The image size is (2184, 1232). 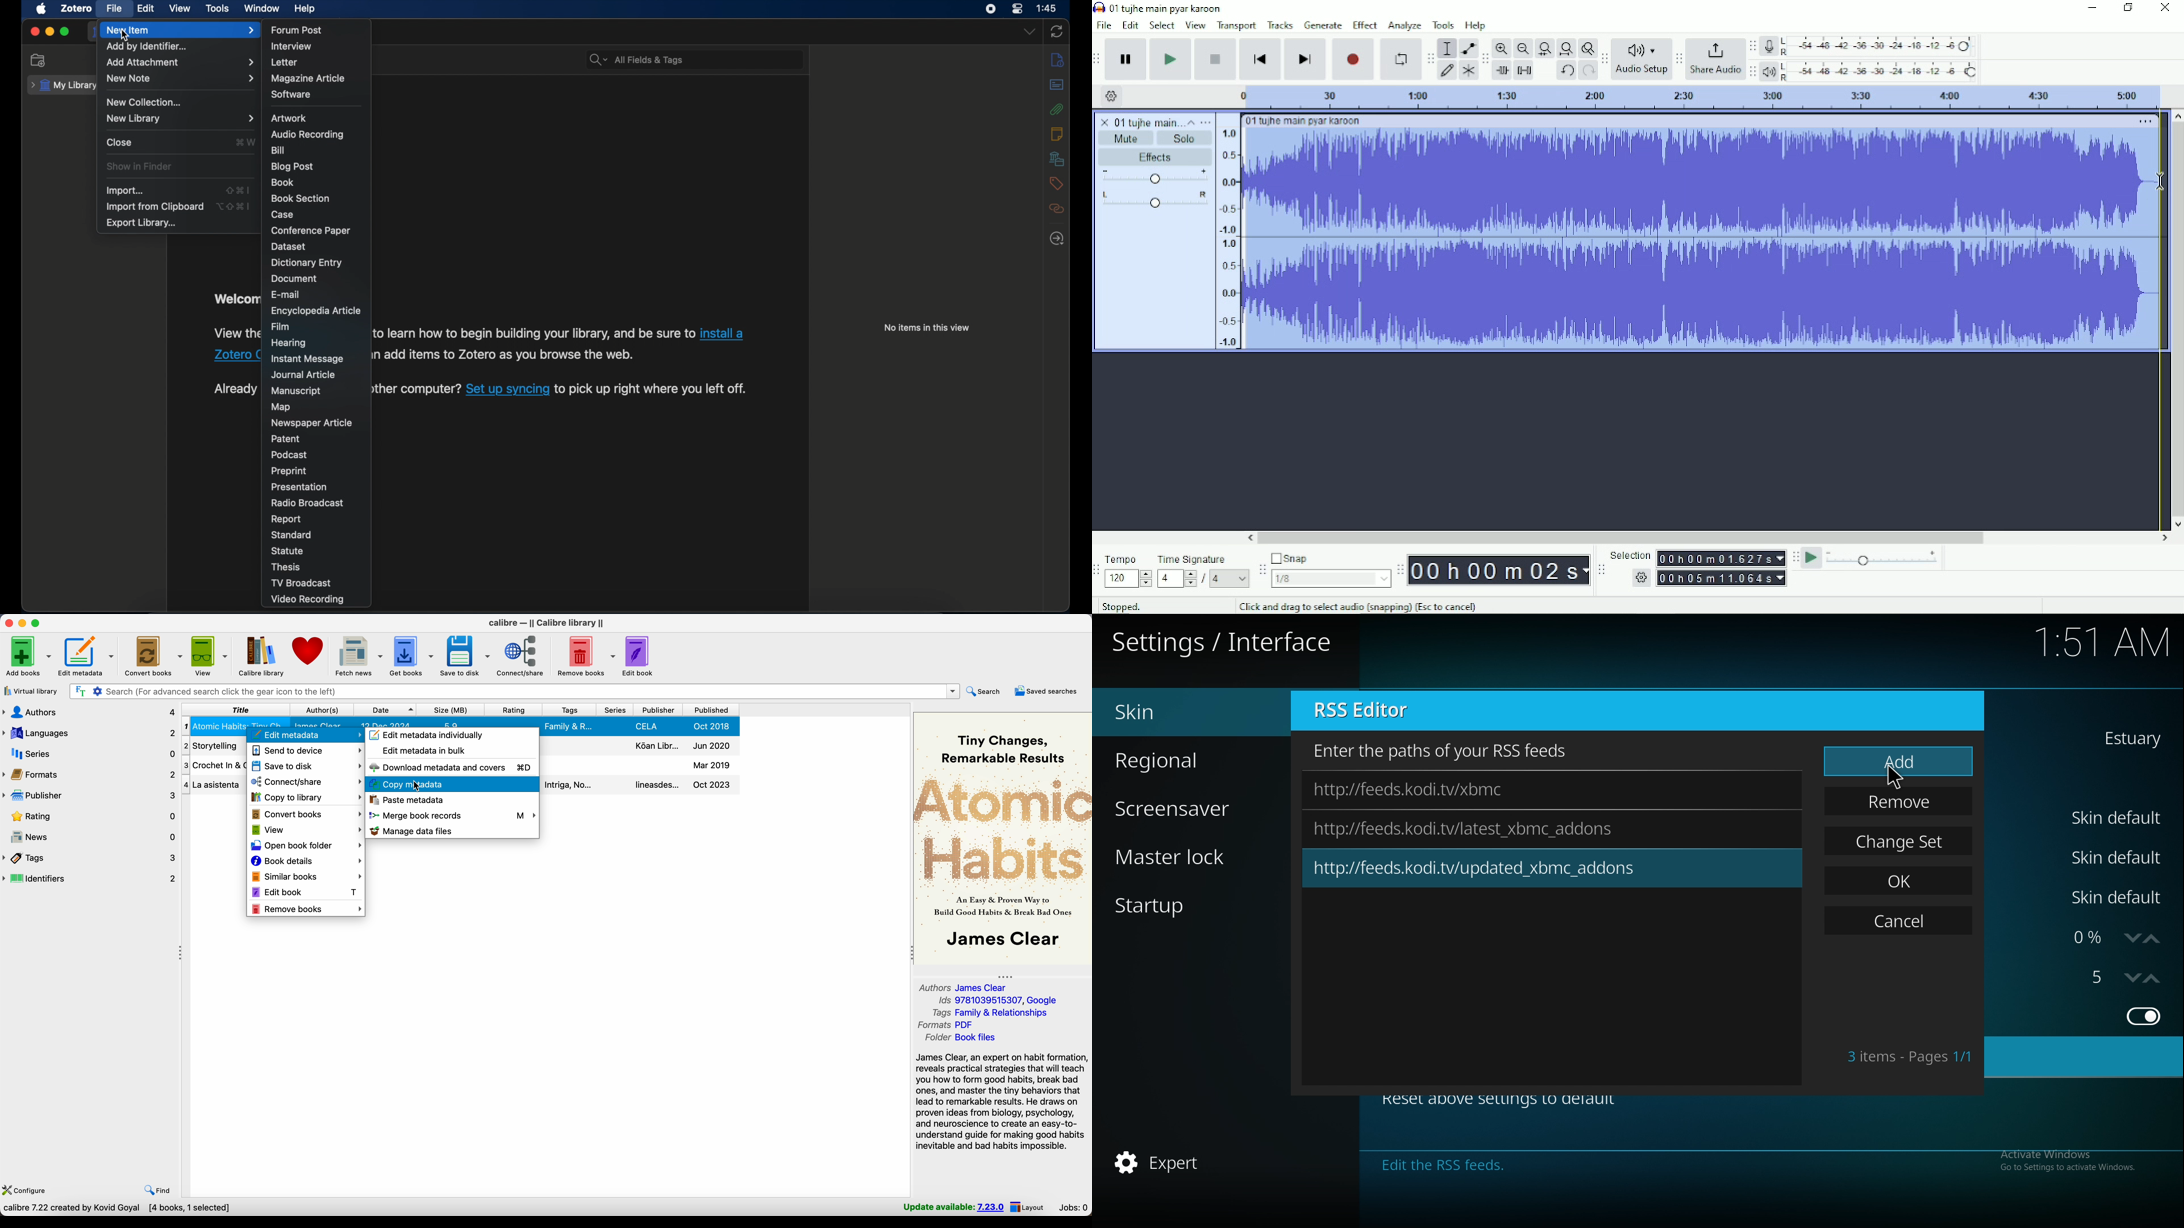 I want to click on Generate, so click(x=1323, y=25).